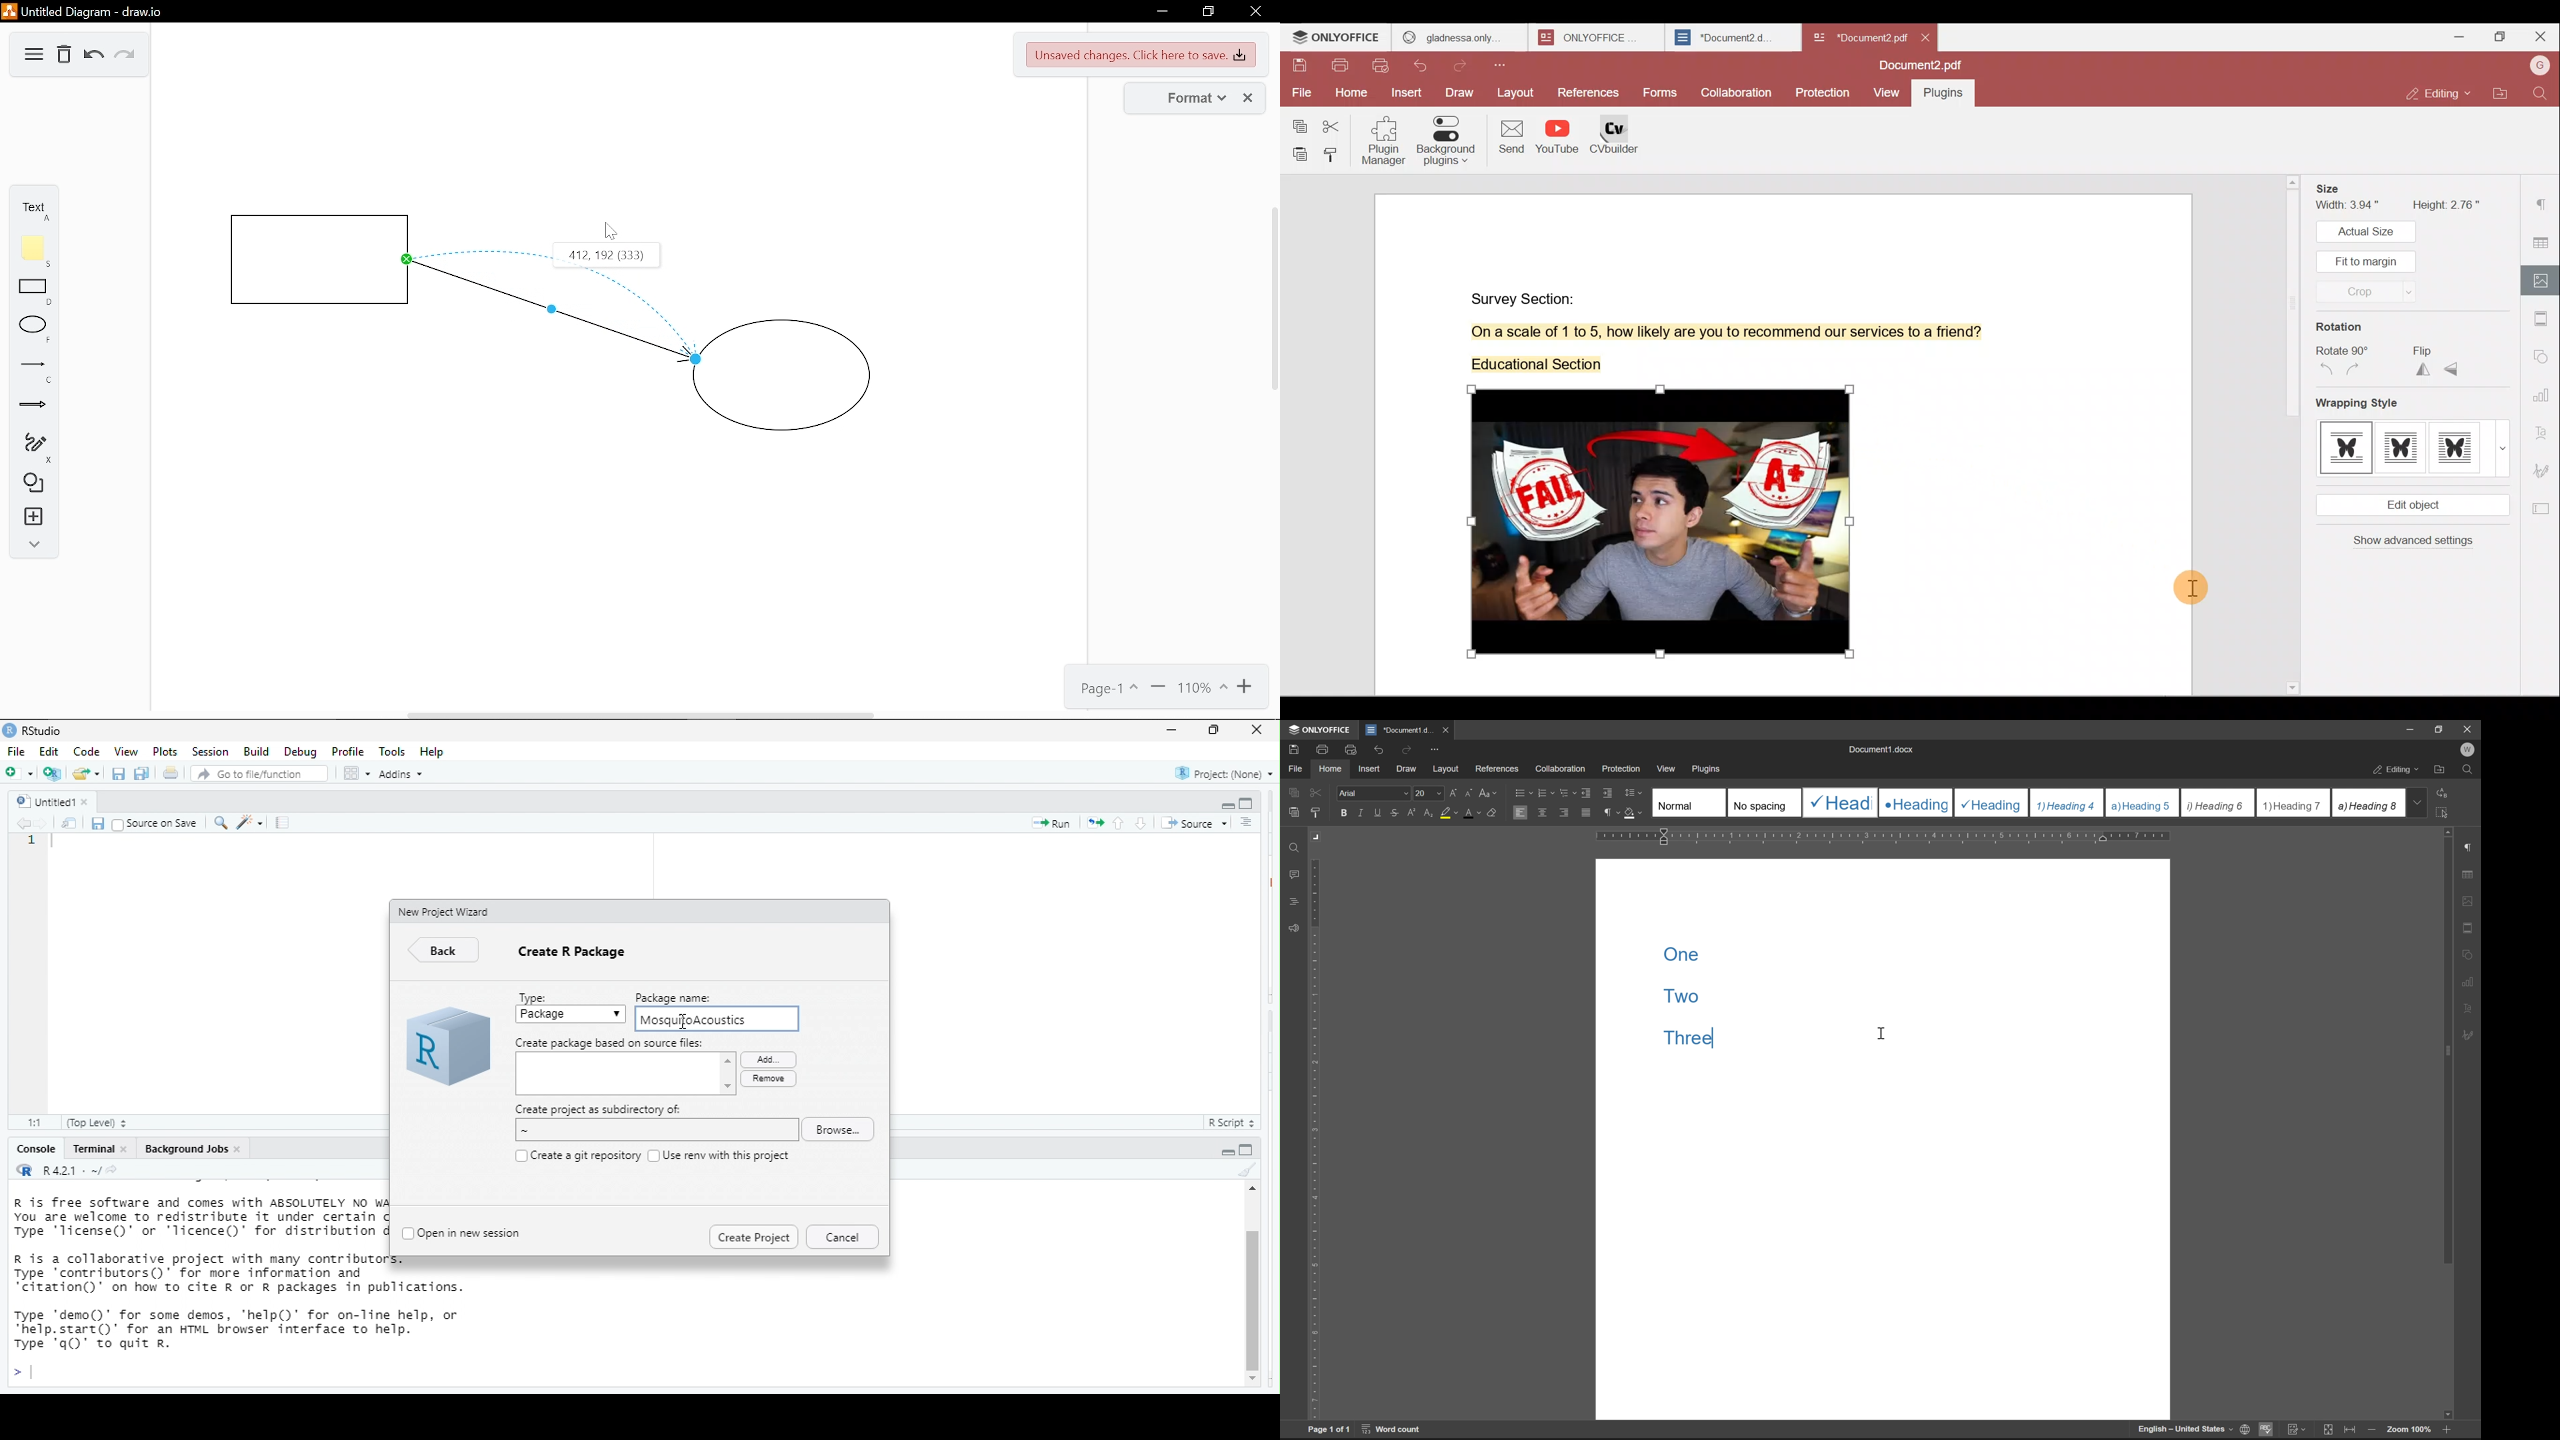 The image size is (2576, 1456). Describe the element at coordinates (1244, 1171) in the screenshot. I see `clear console` at that location.